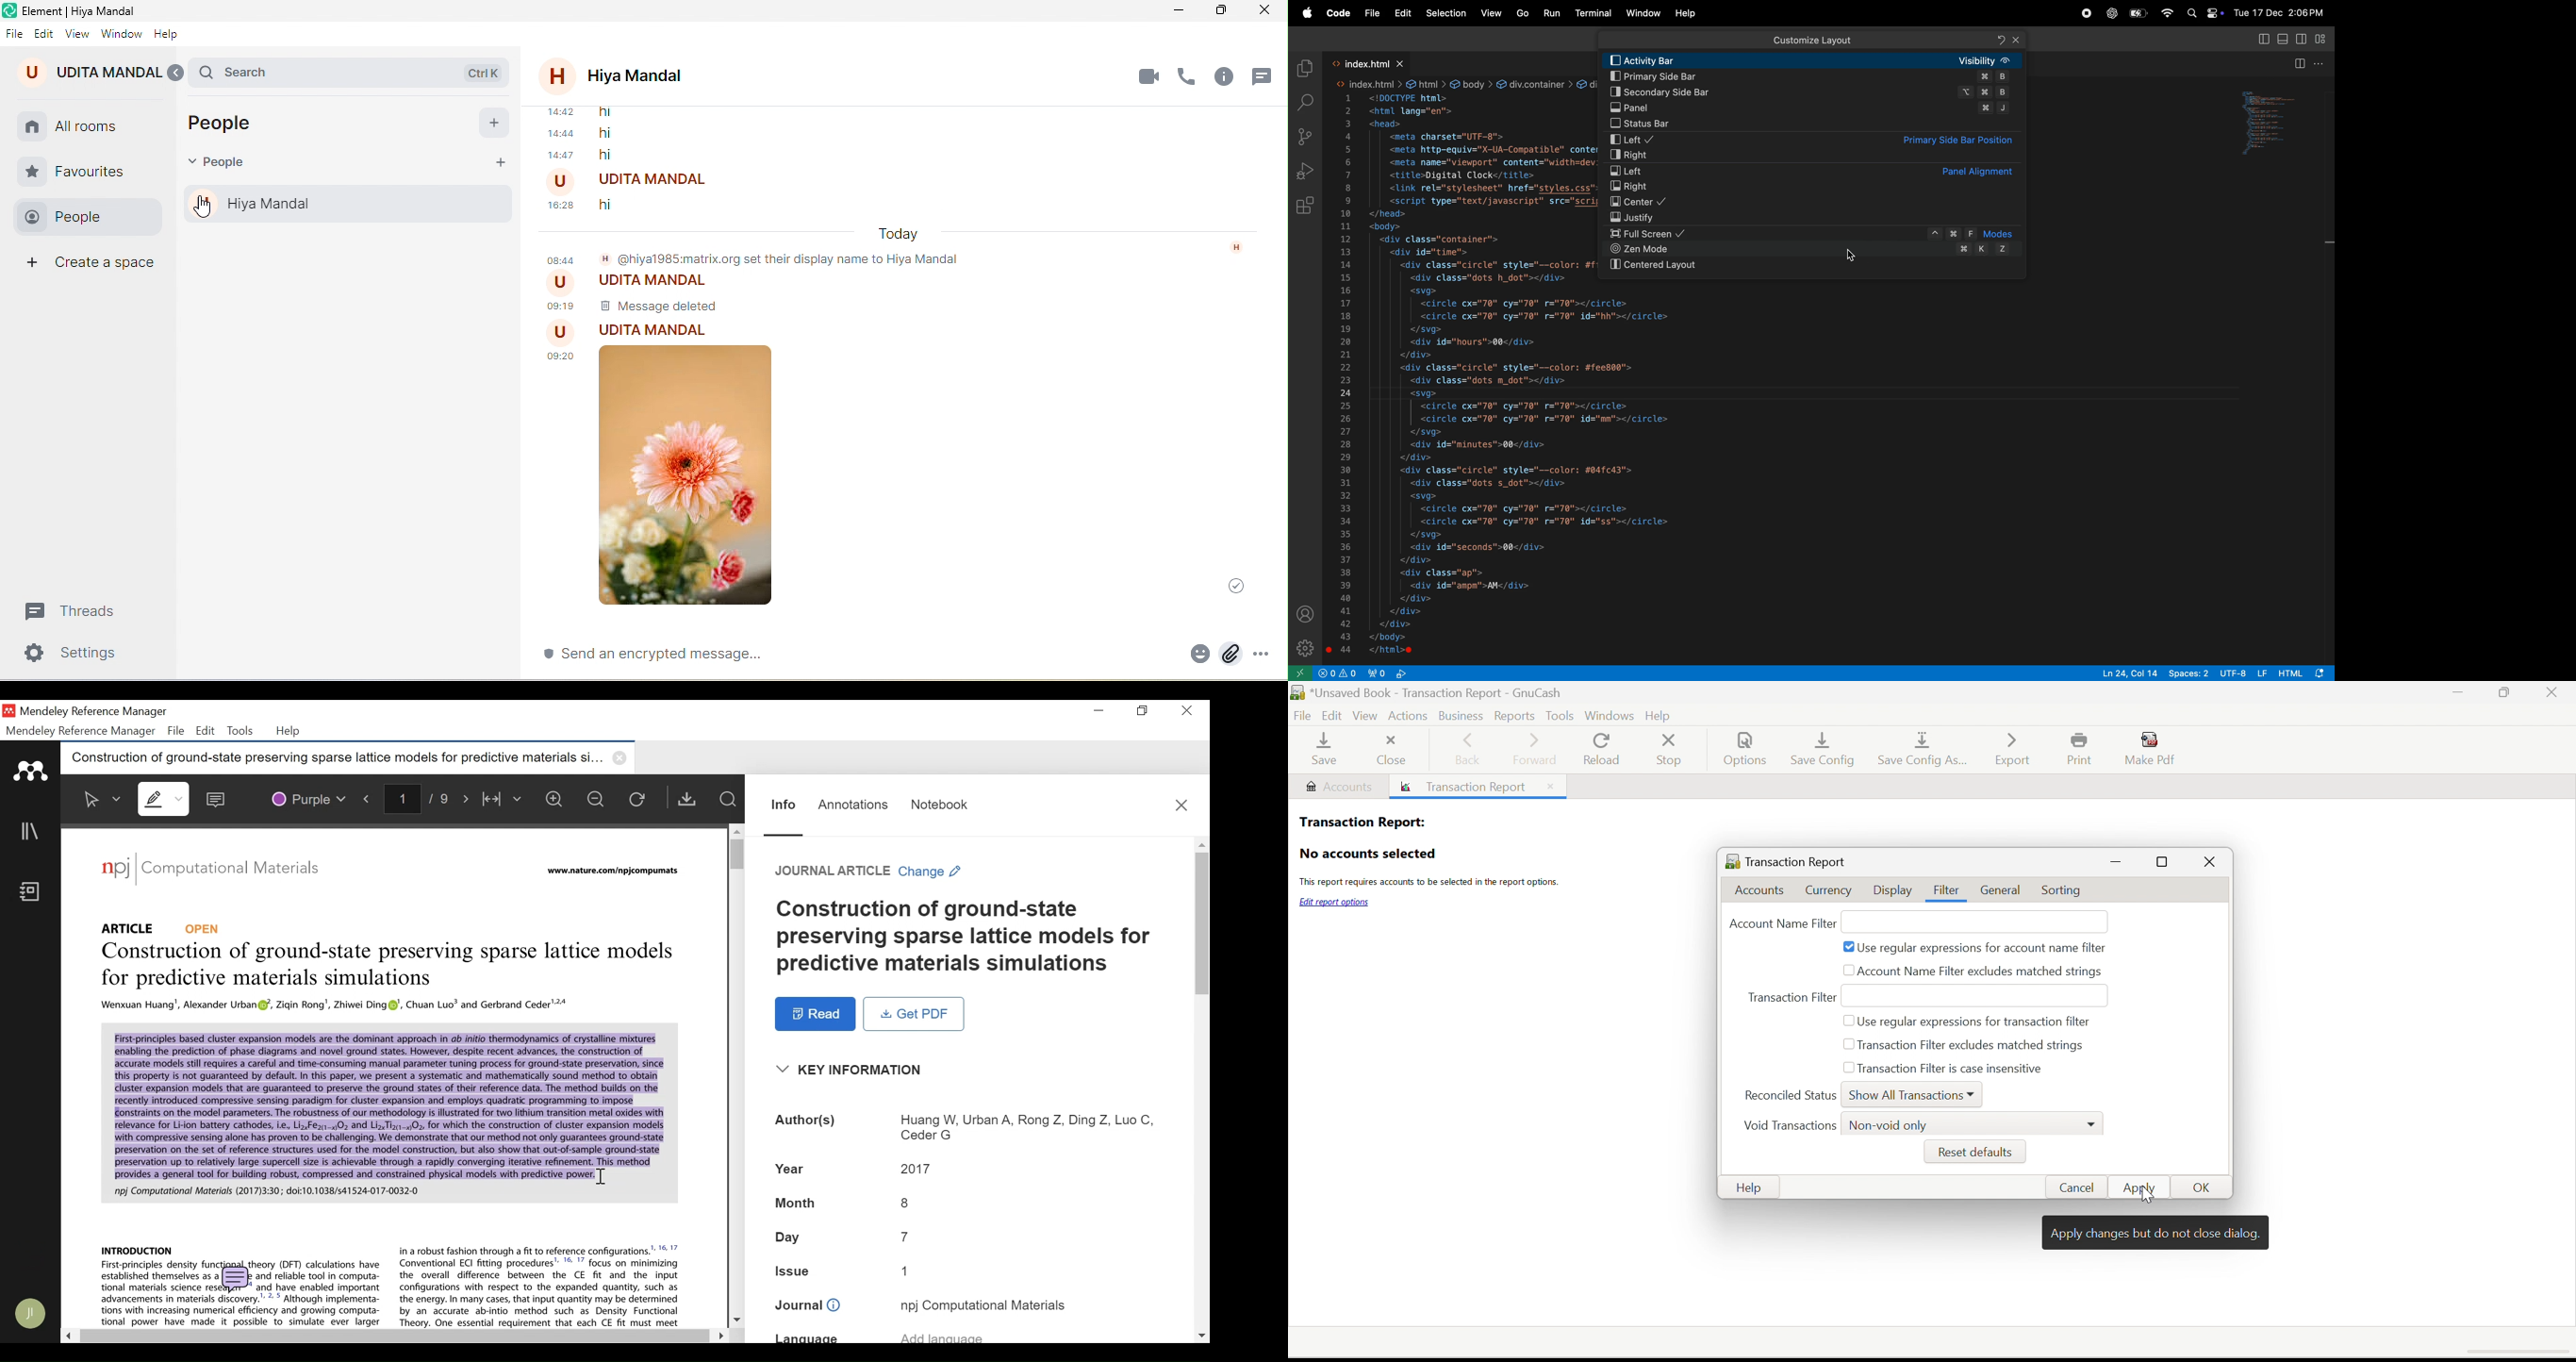 This screenshot has width=2576, height=1372. I want to click on Non-void only, so click(1890, 1127).